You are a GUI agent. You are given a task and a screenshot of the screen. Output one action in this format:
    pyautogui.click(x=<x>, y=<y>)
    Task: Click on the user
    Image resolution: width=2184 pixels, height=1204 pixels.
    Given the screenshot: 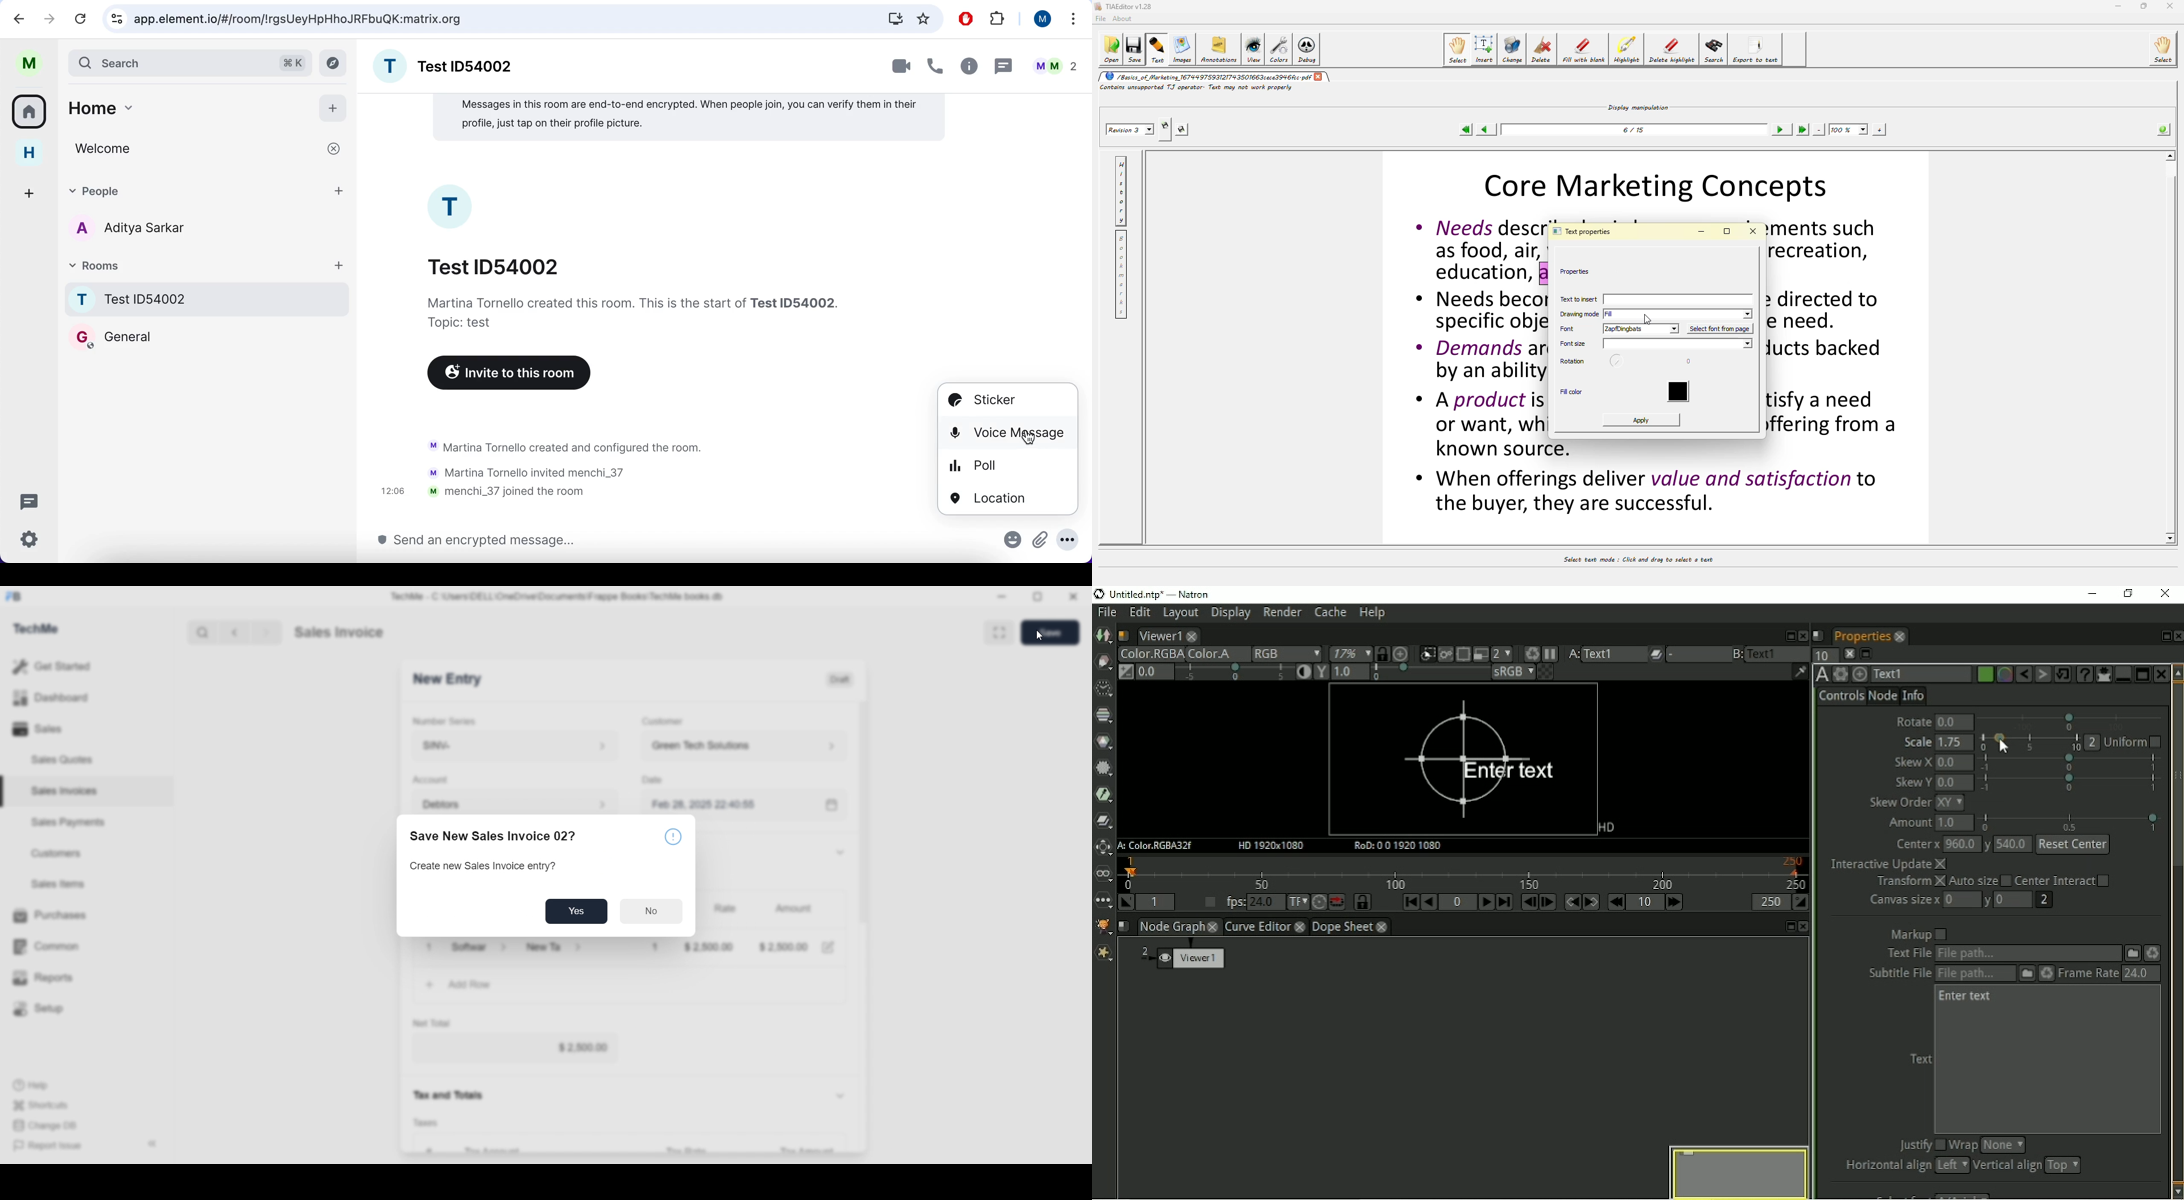 What is the action you would take?
    pyautogui.click(x=29, y=64)
    